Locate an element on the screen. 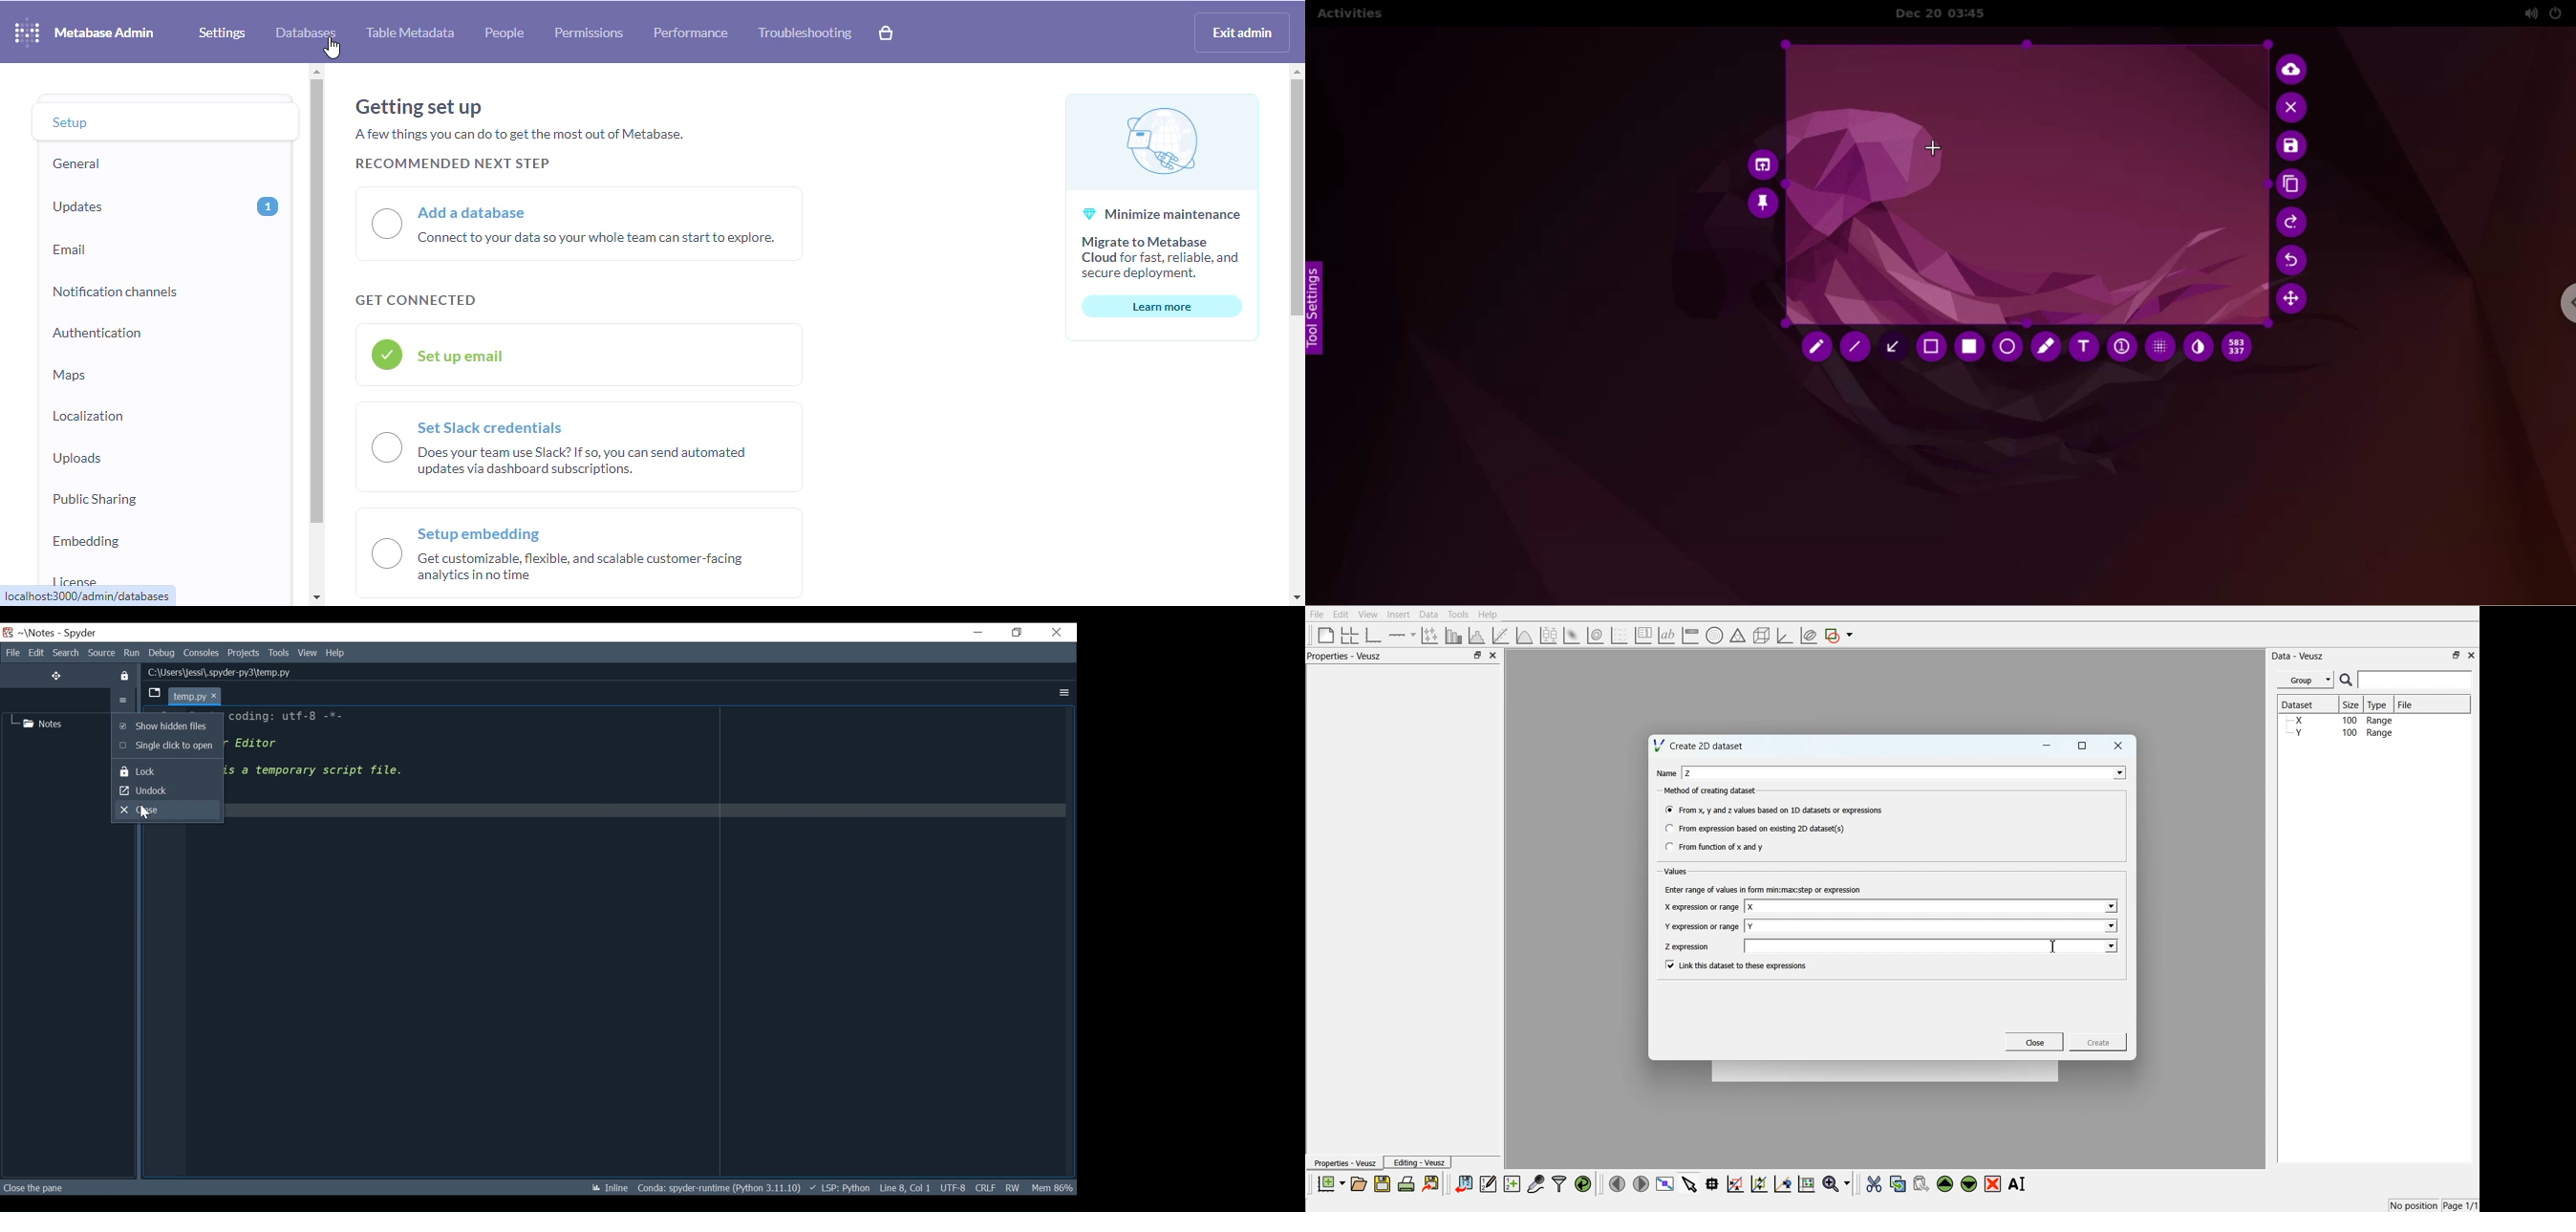 The height and width of the screenshot is (1232, 2576). Move is located at coordinates (57, 676).